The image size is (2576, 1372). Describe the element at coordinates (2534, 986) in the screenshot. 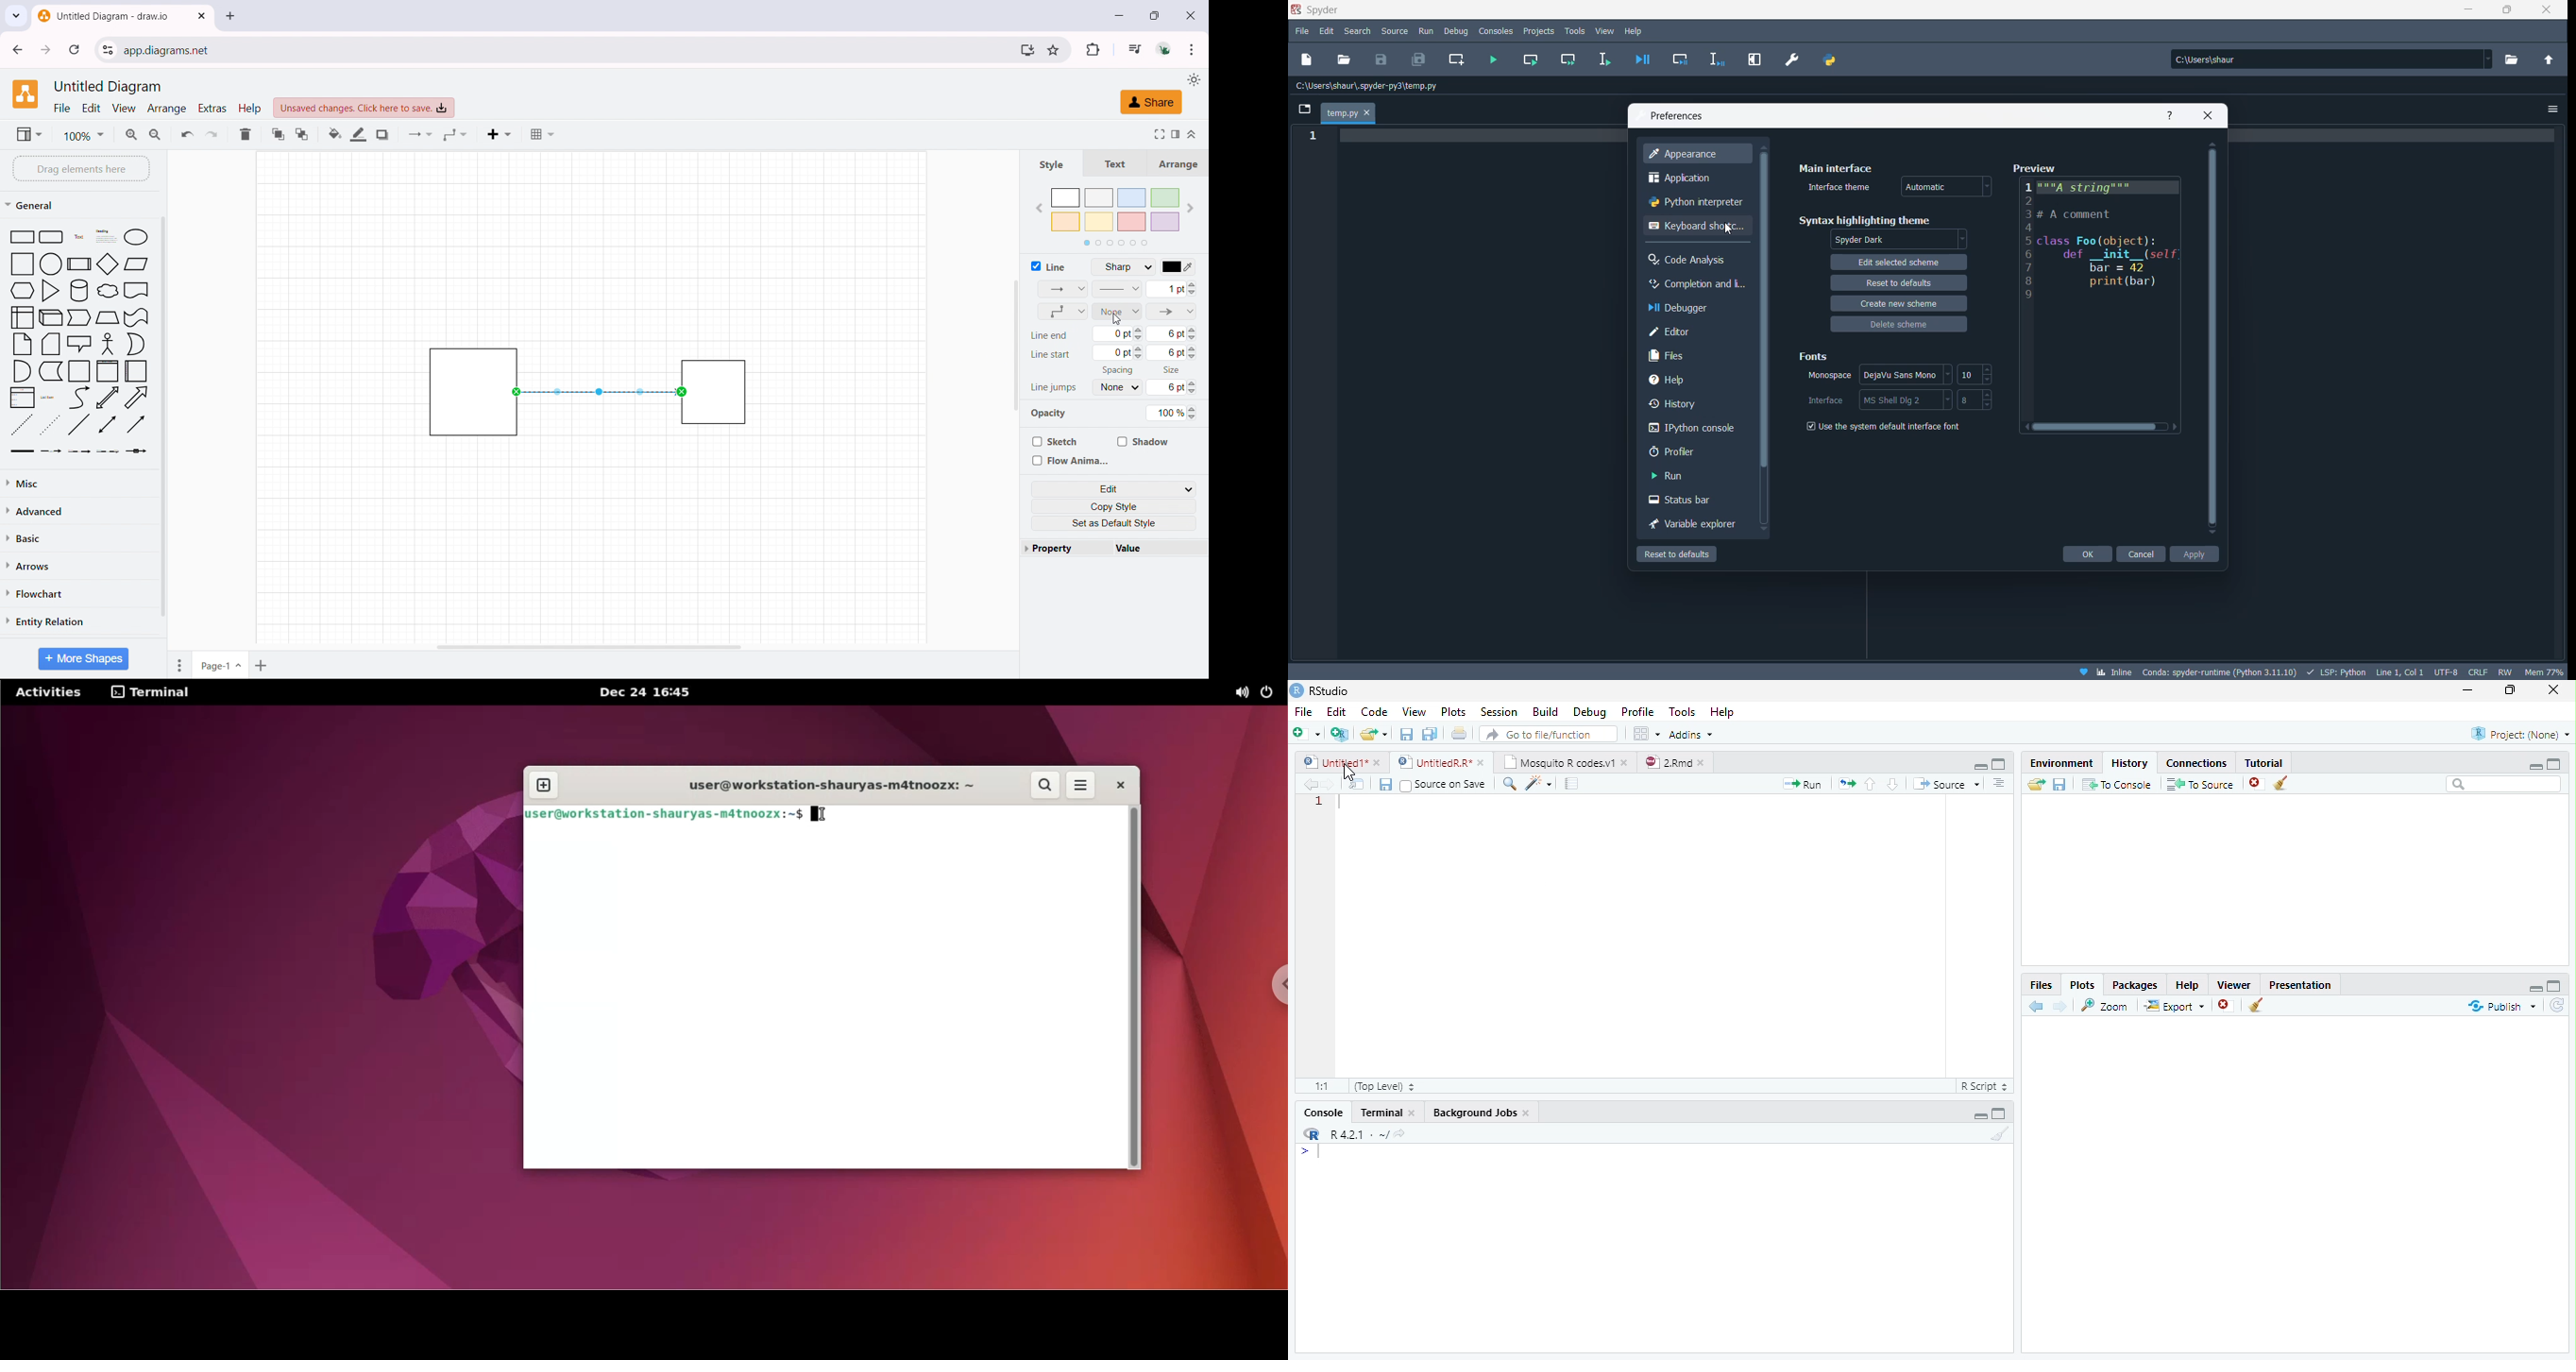

I see `Hide` at that location.